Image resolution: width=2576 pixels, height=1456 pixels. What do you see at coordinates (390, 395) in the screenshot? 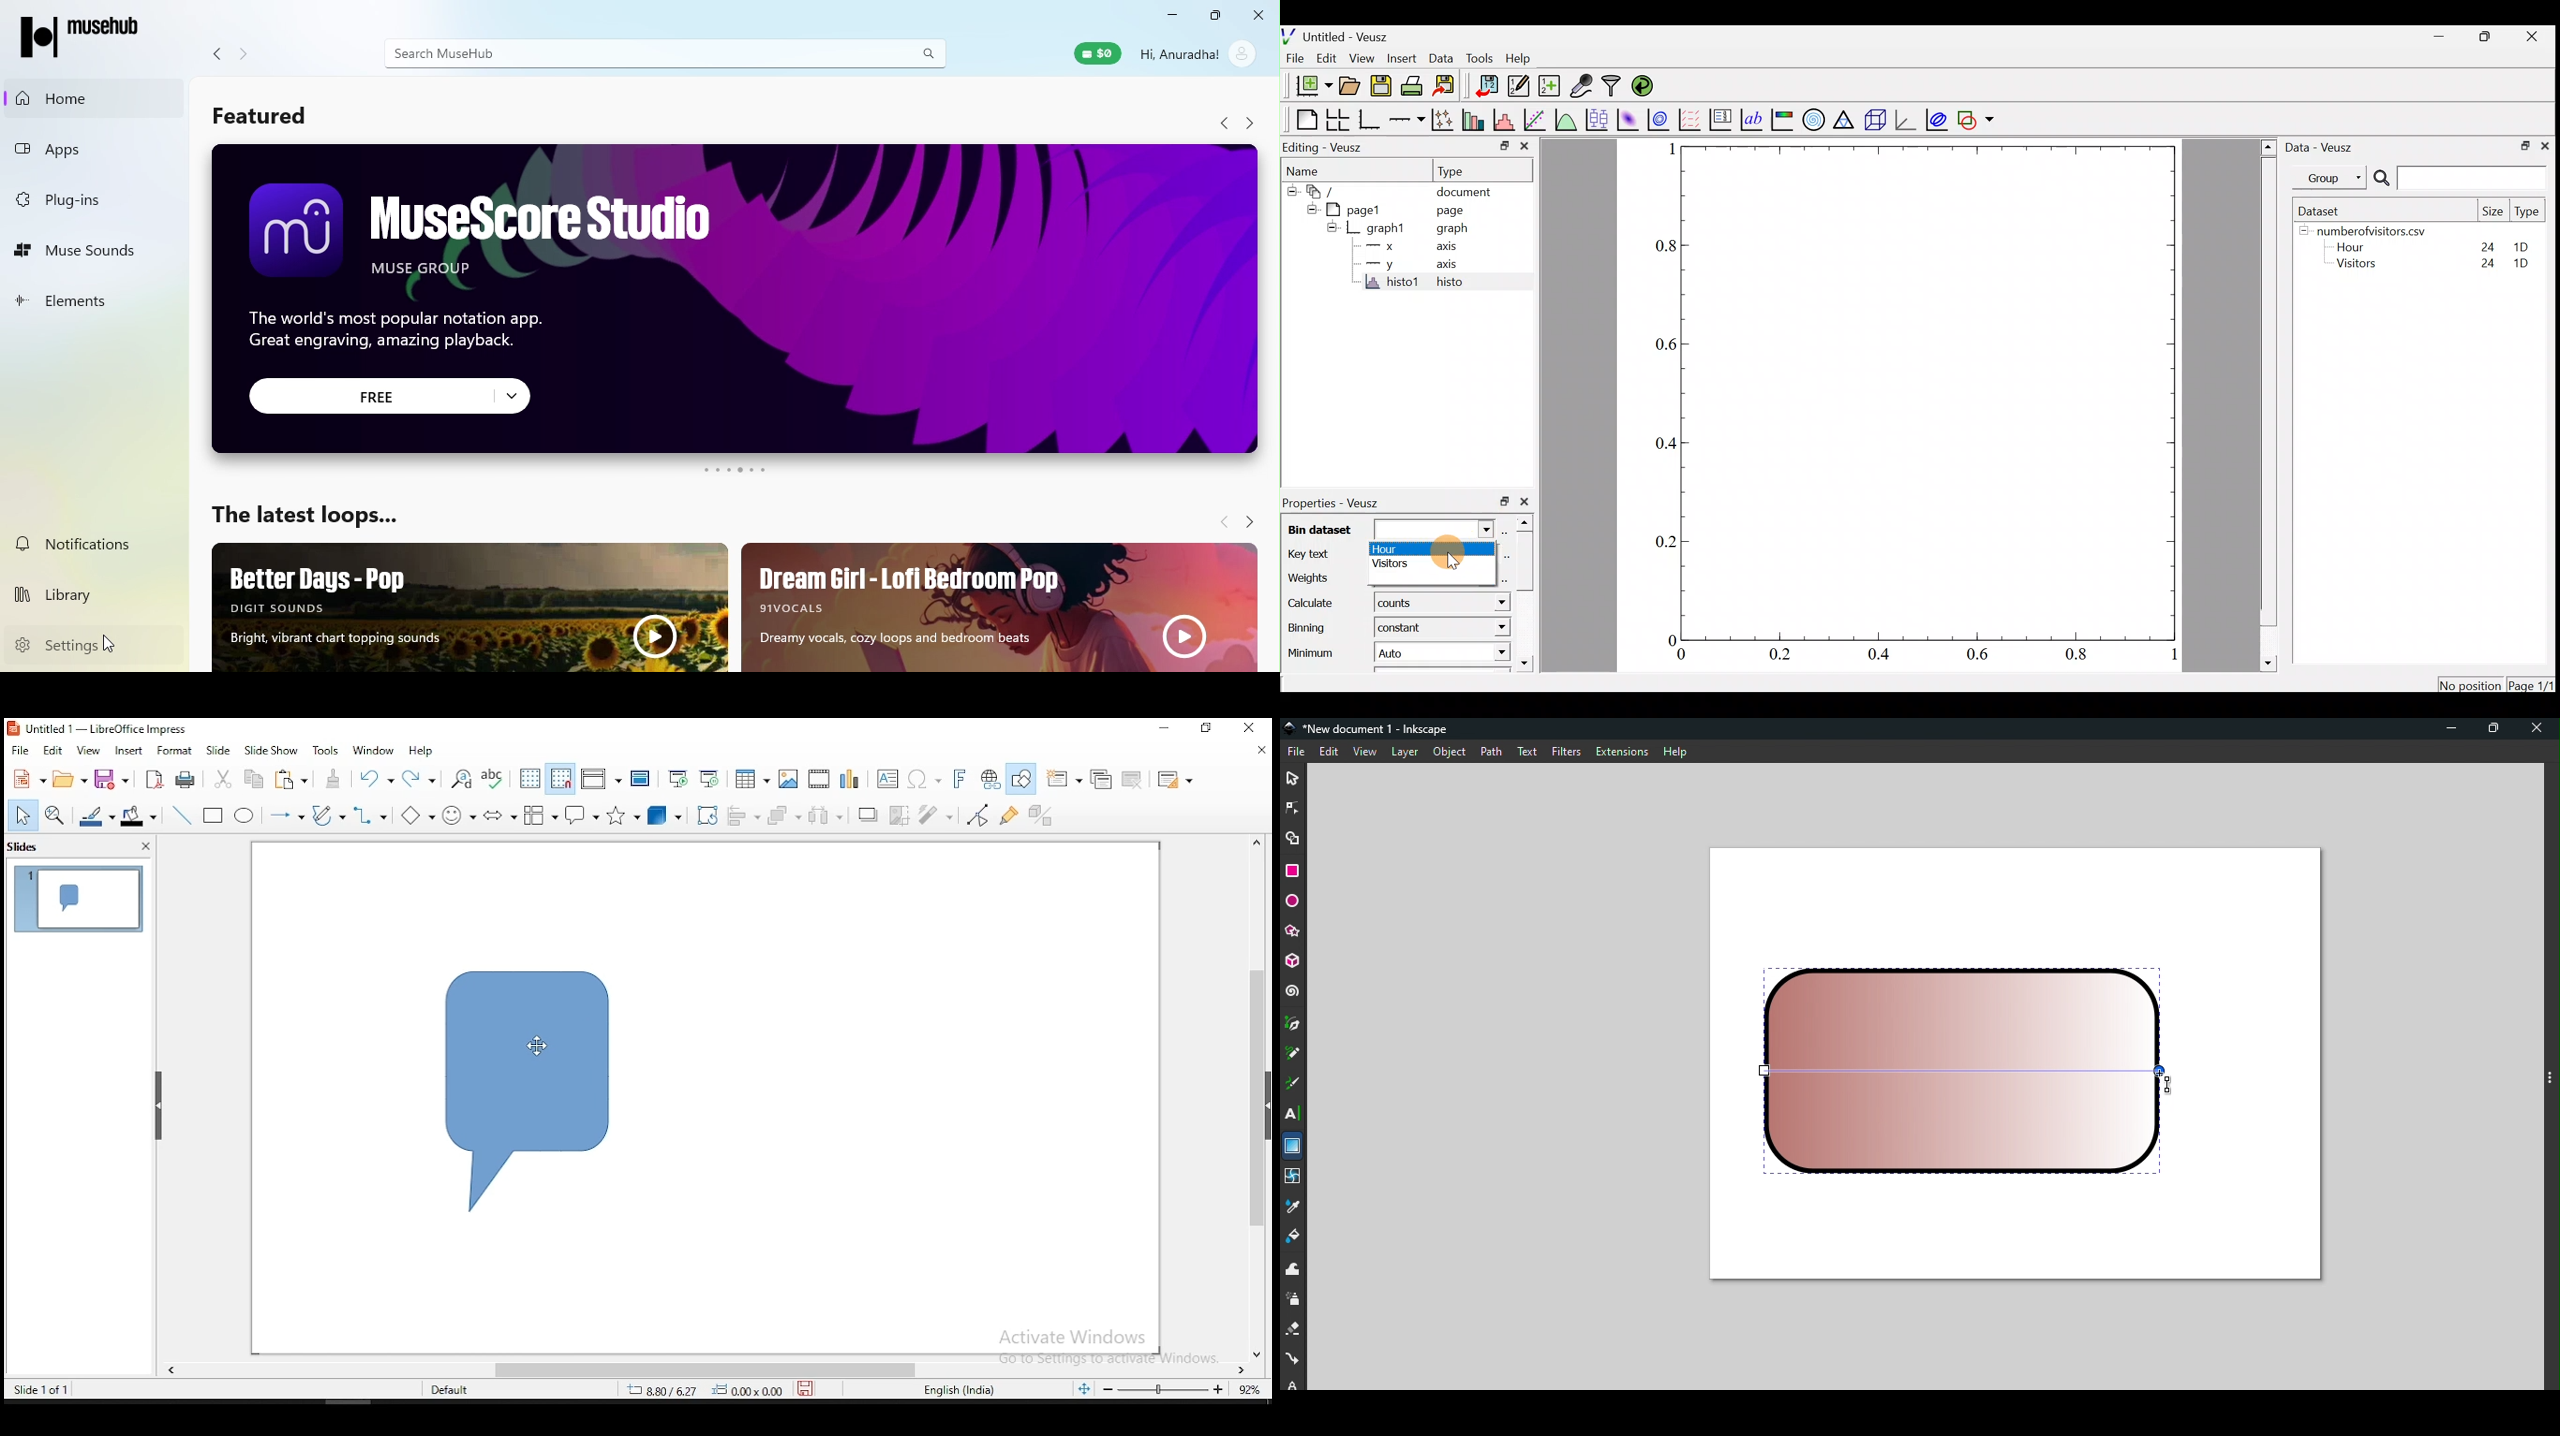
I see `Free` at bounding box center [390, 395].